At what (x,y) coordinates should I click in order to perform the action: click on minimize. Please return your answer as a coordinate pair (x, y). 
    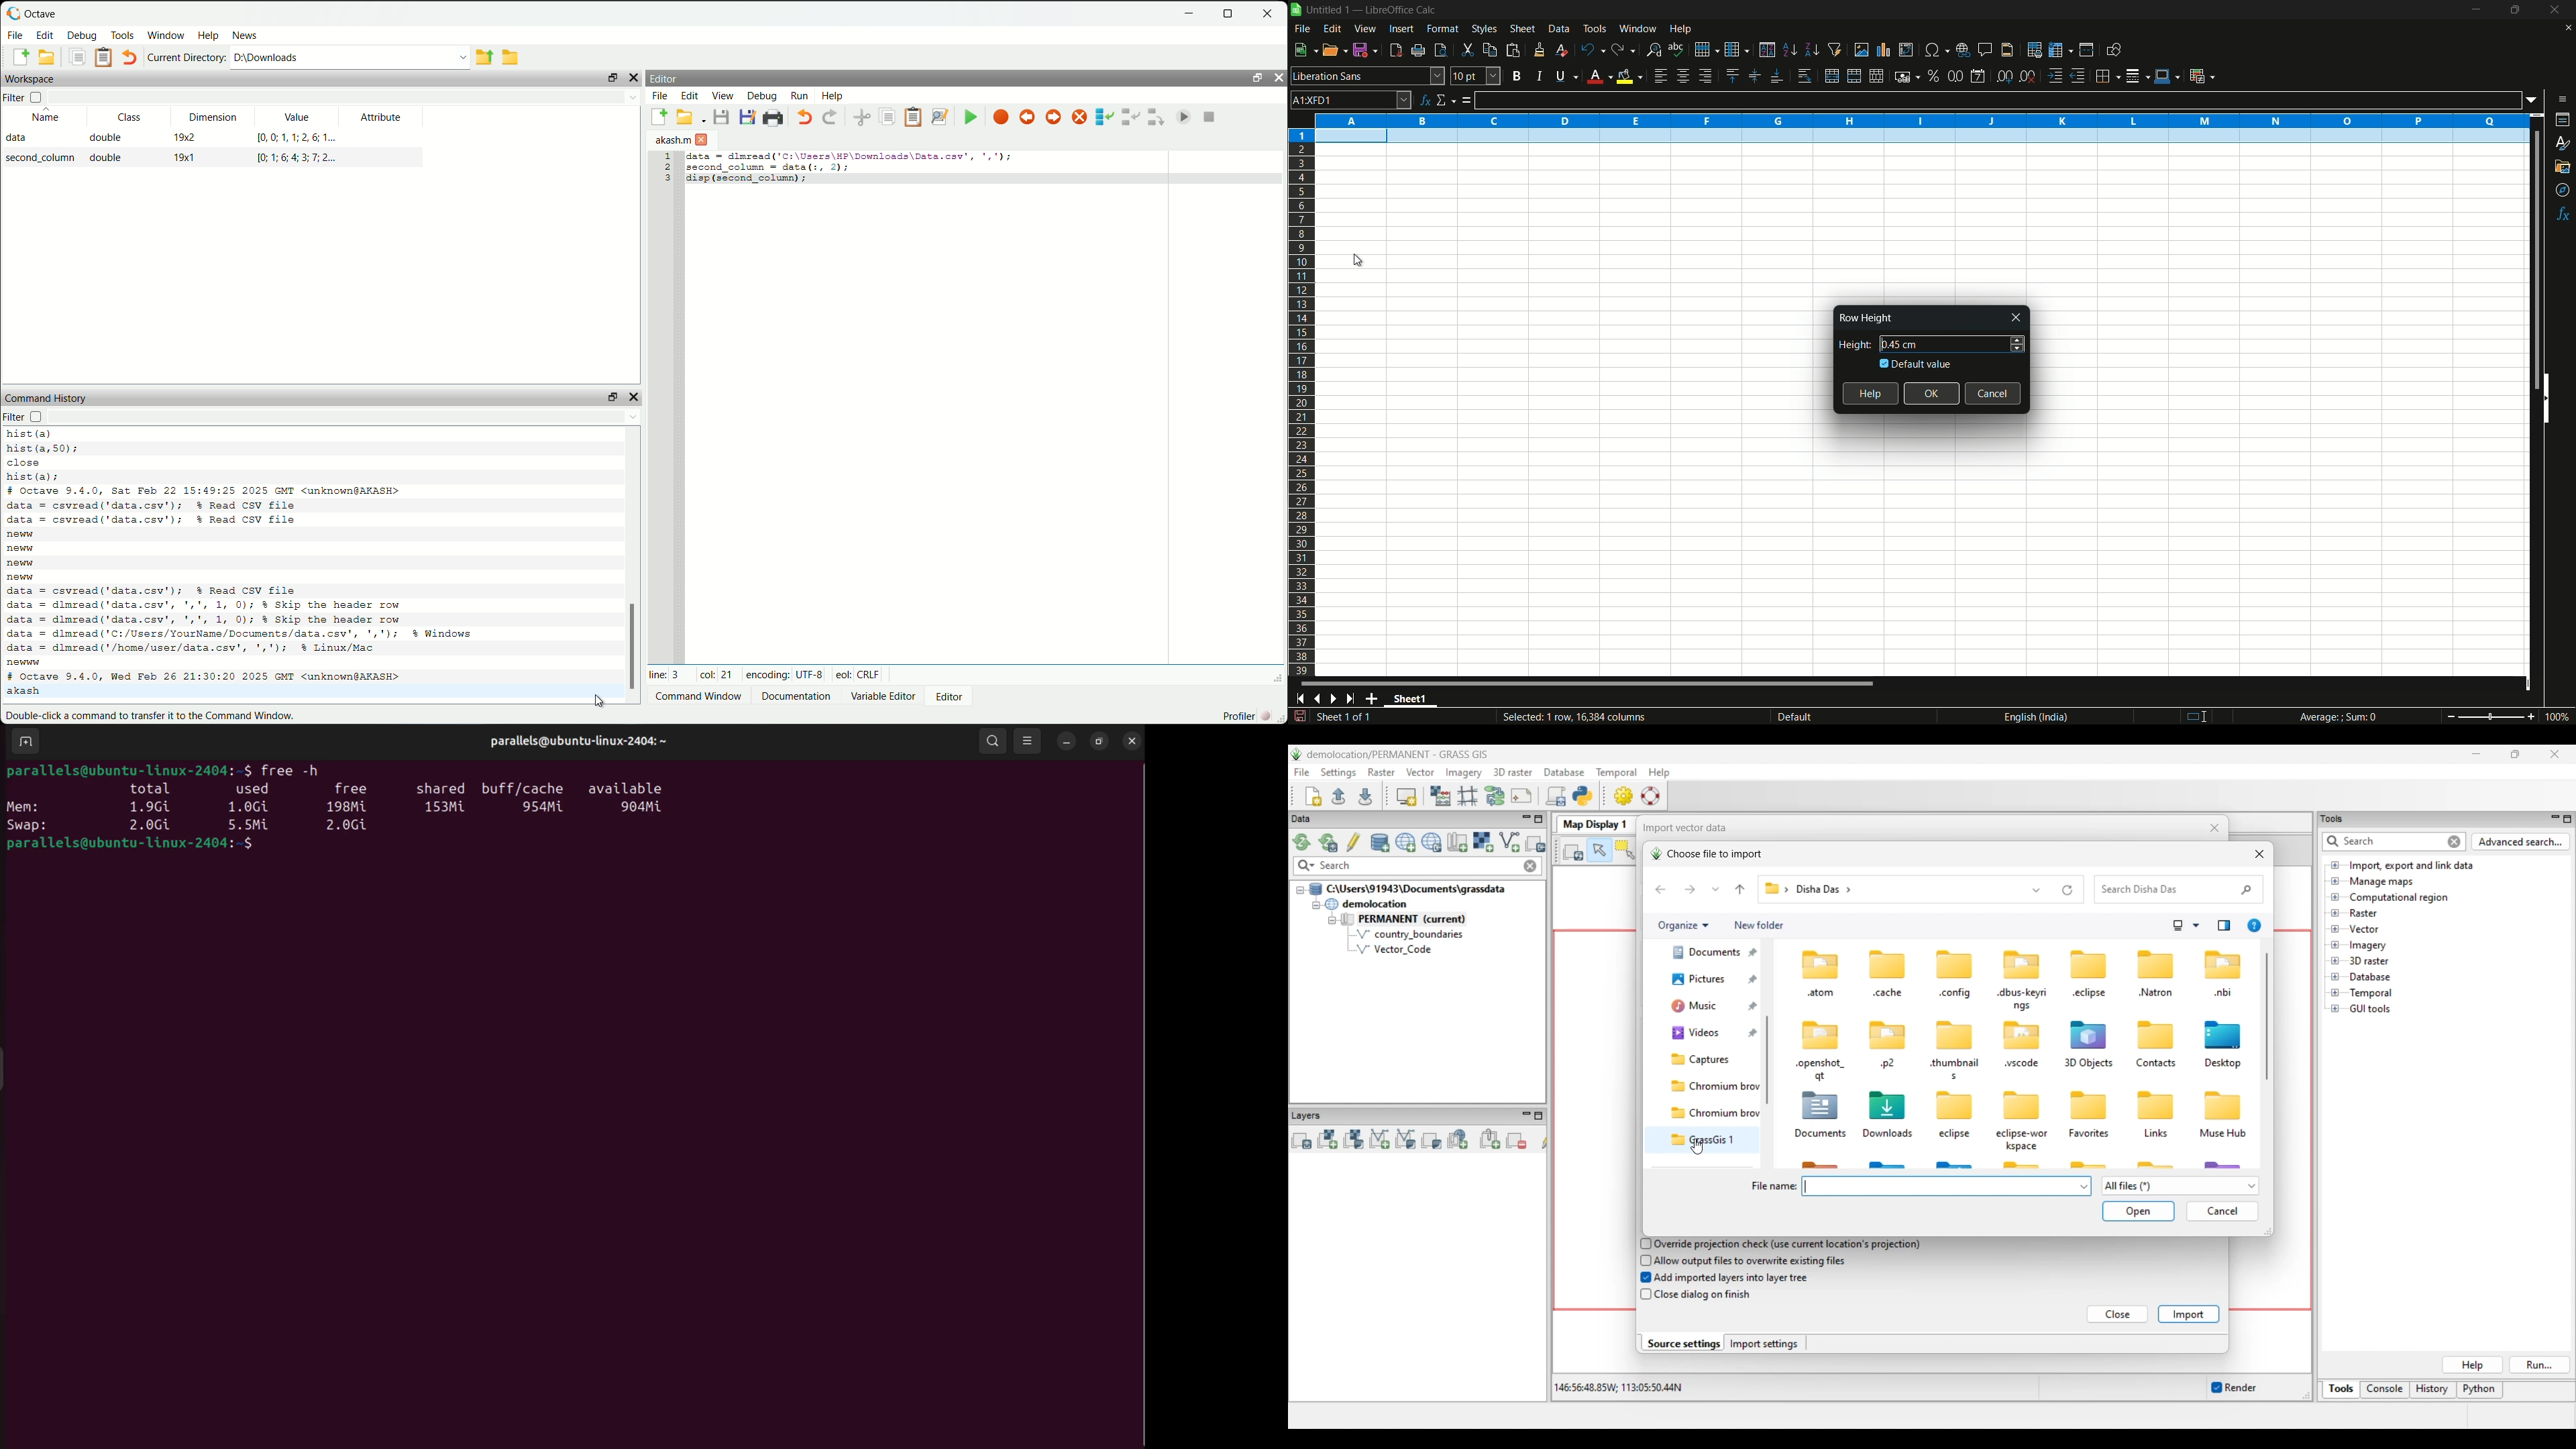
    Looking at the image, I should click on (2476, 10).